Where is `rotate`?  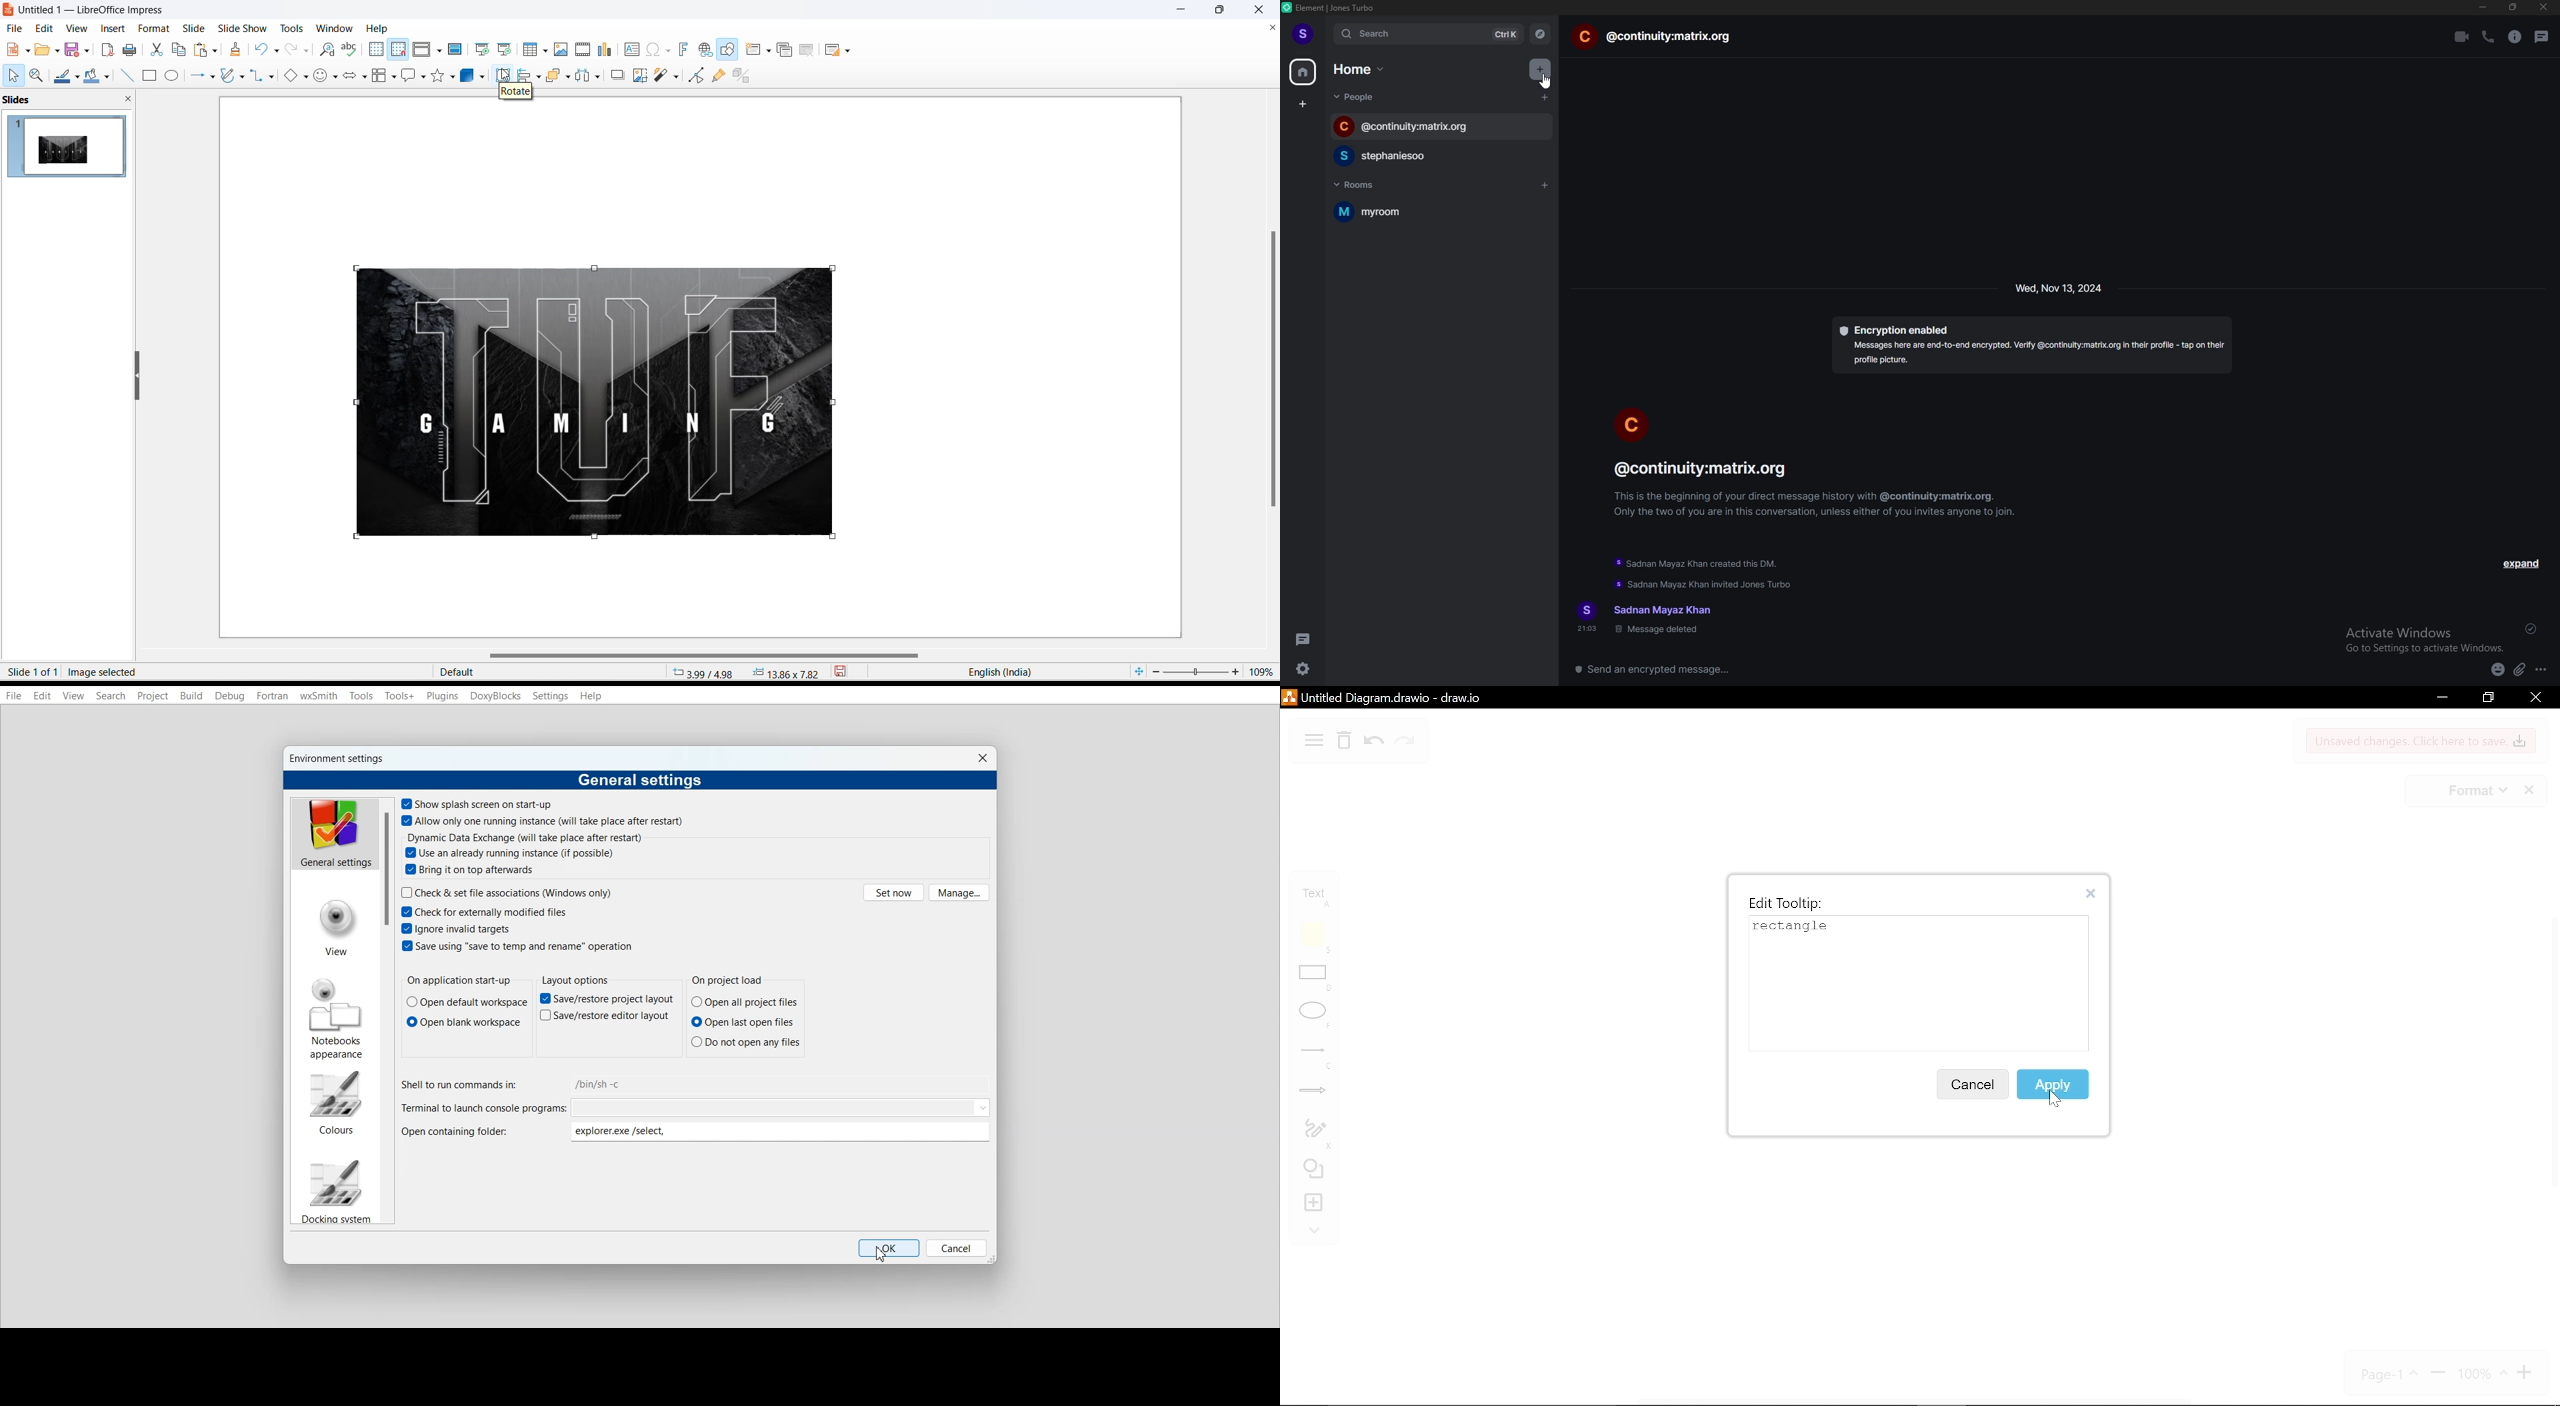
rotate is located at coordinates (505, 76).